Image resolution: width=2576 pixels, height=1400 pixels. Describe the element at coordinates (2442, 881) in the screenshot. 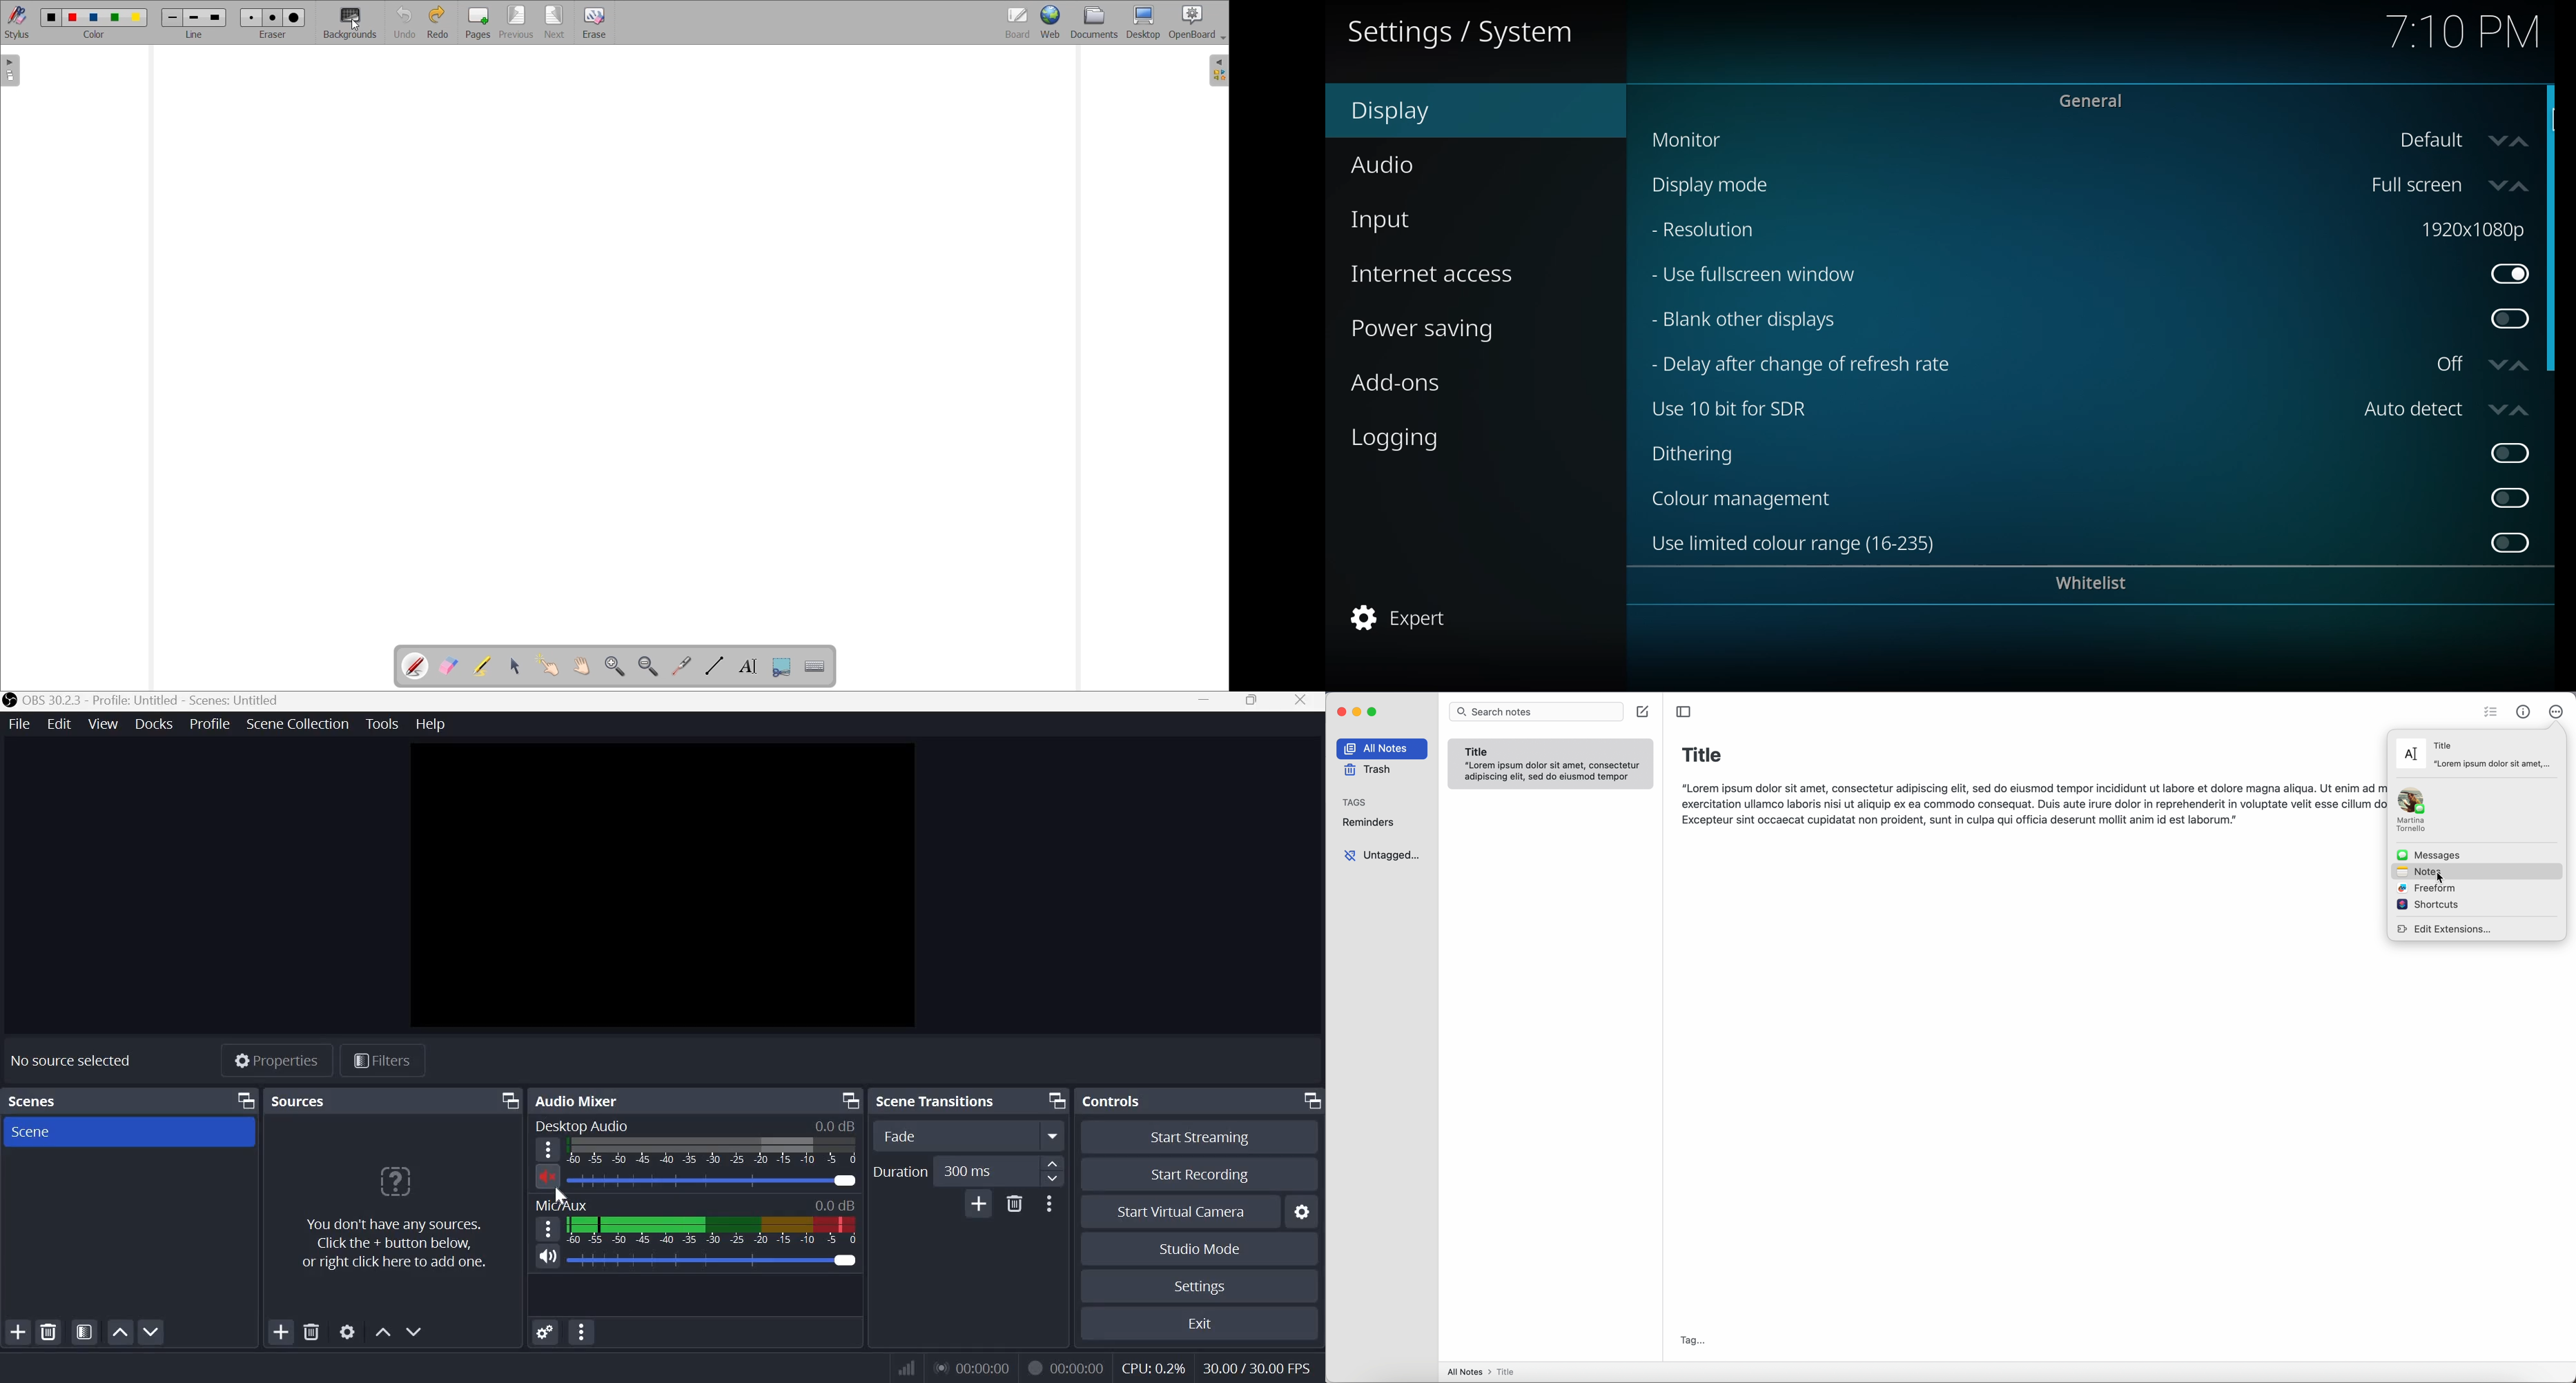

I see `cursor` at that location.